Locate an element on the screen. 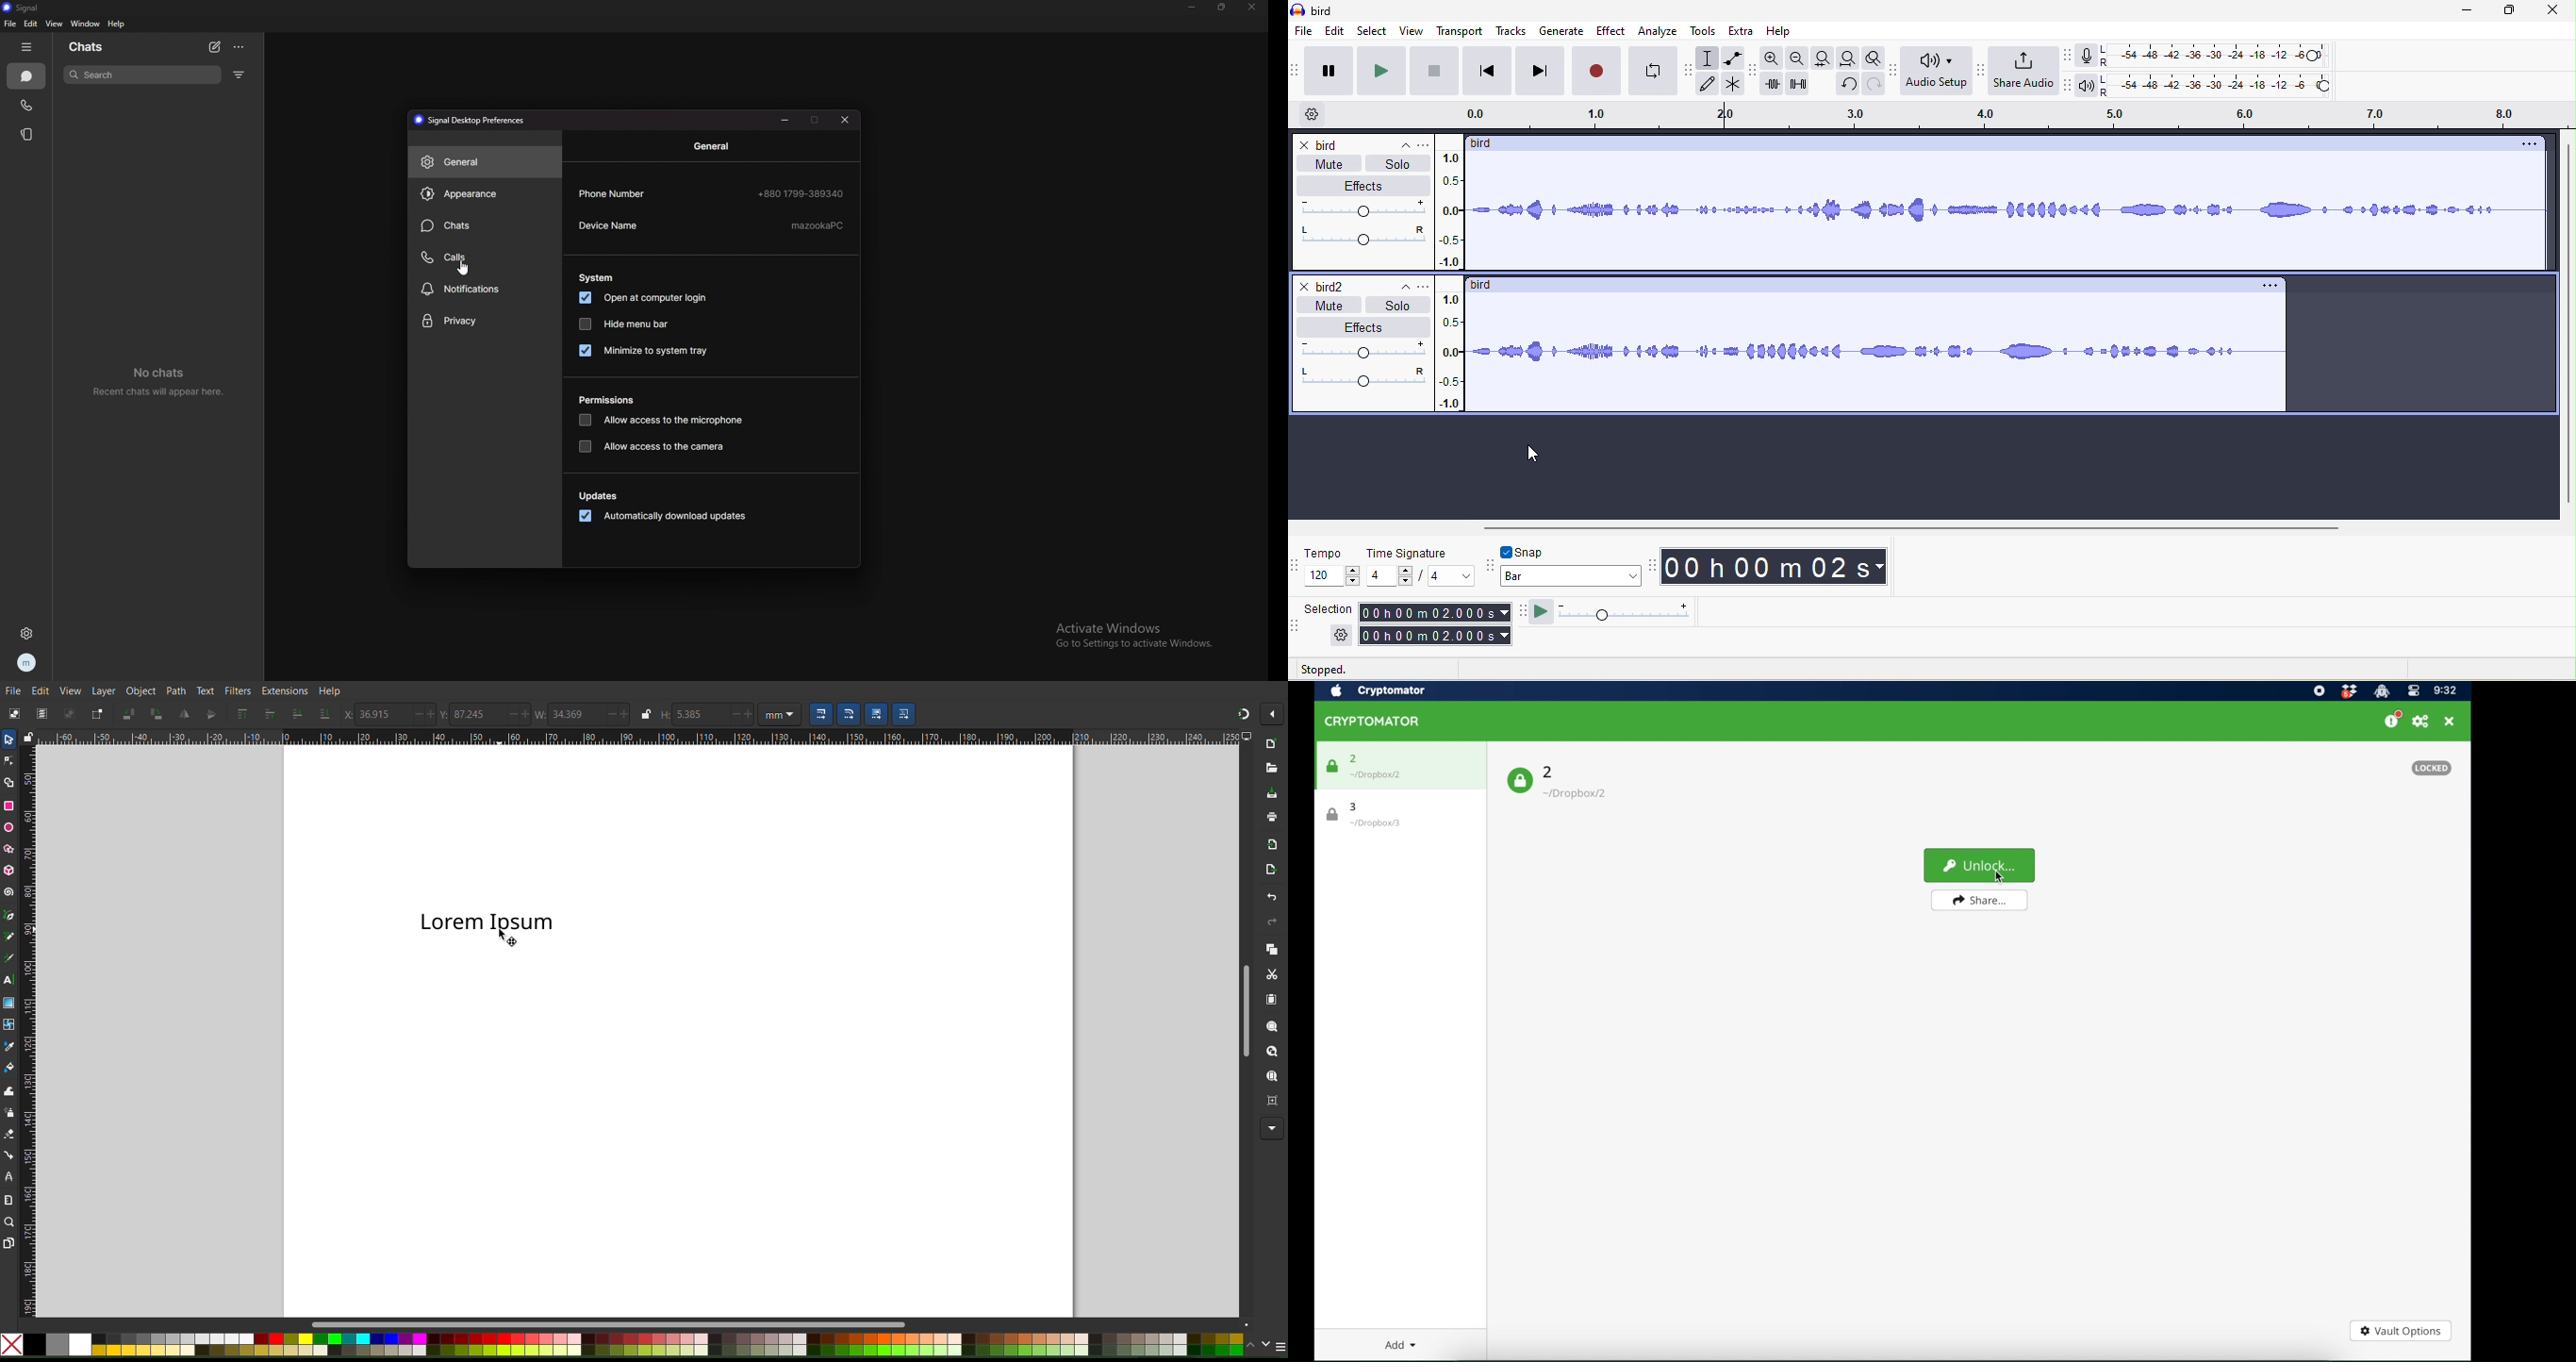 The width and height of the screenshot is (2576, 1372). lock icon is located at coordinates (1332, 766).